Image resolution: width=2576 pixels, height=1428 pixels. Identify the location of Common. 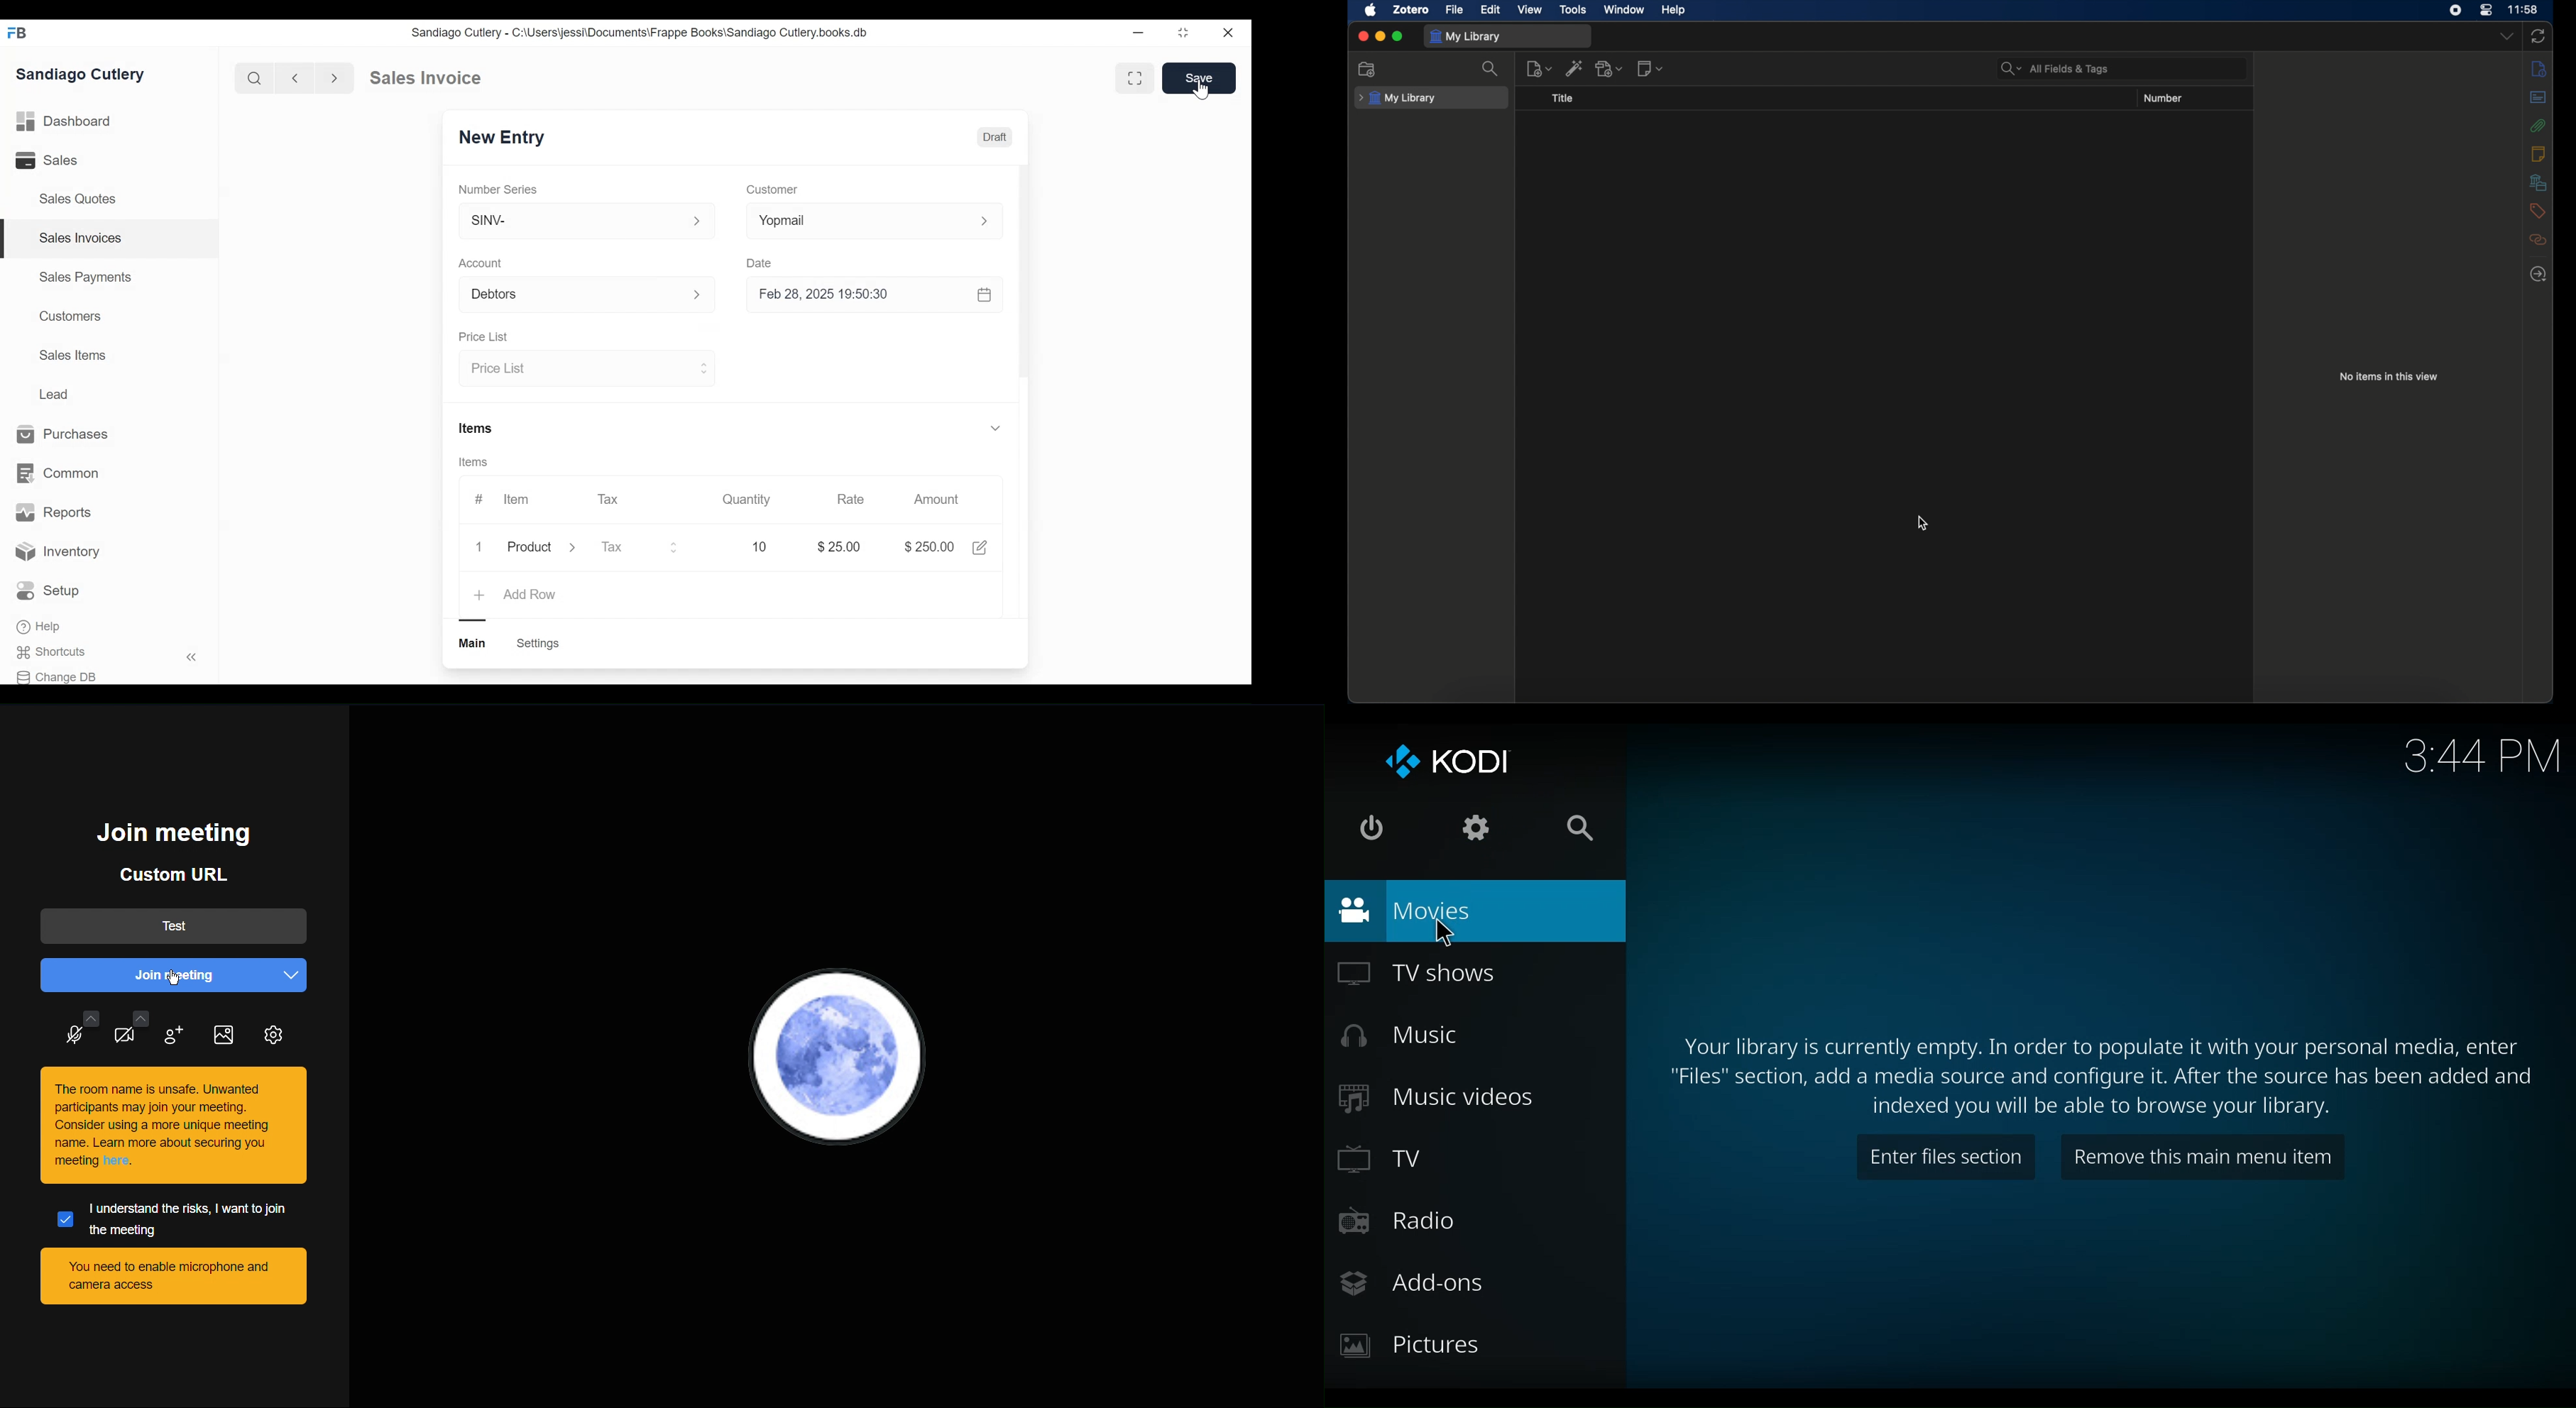
(60, 474).